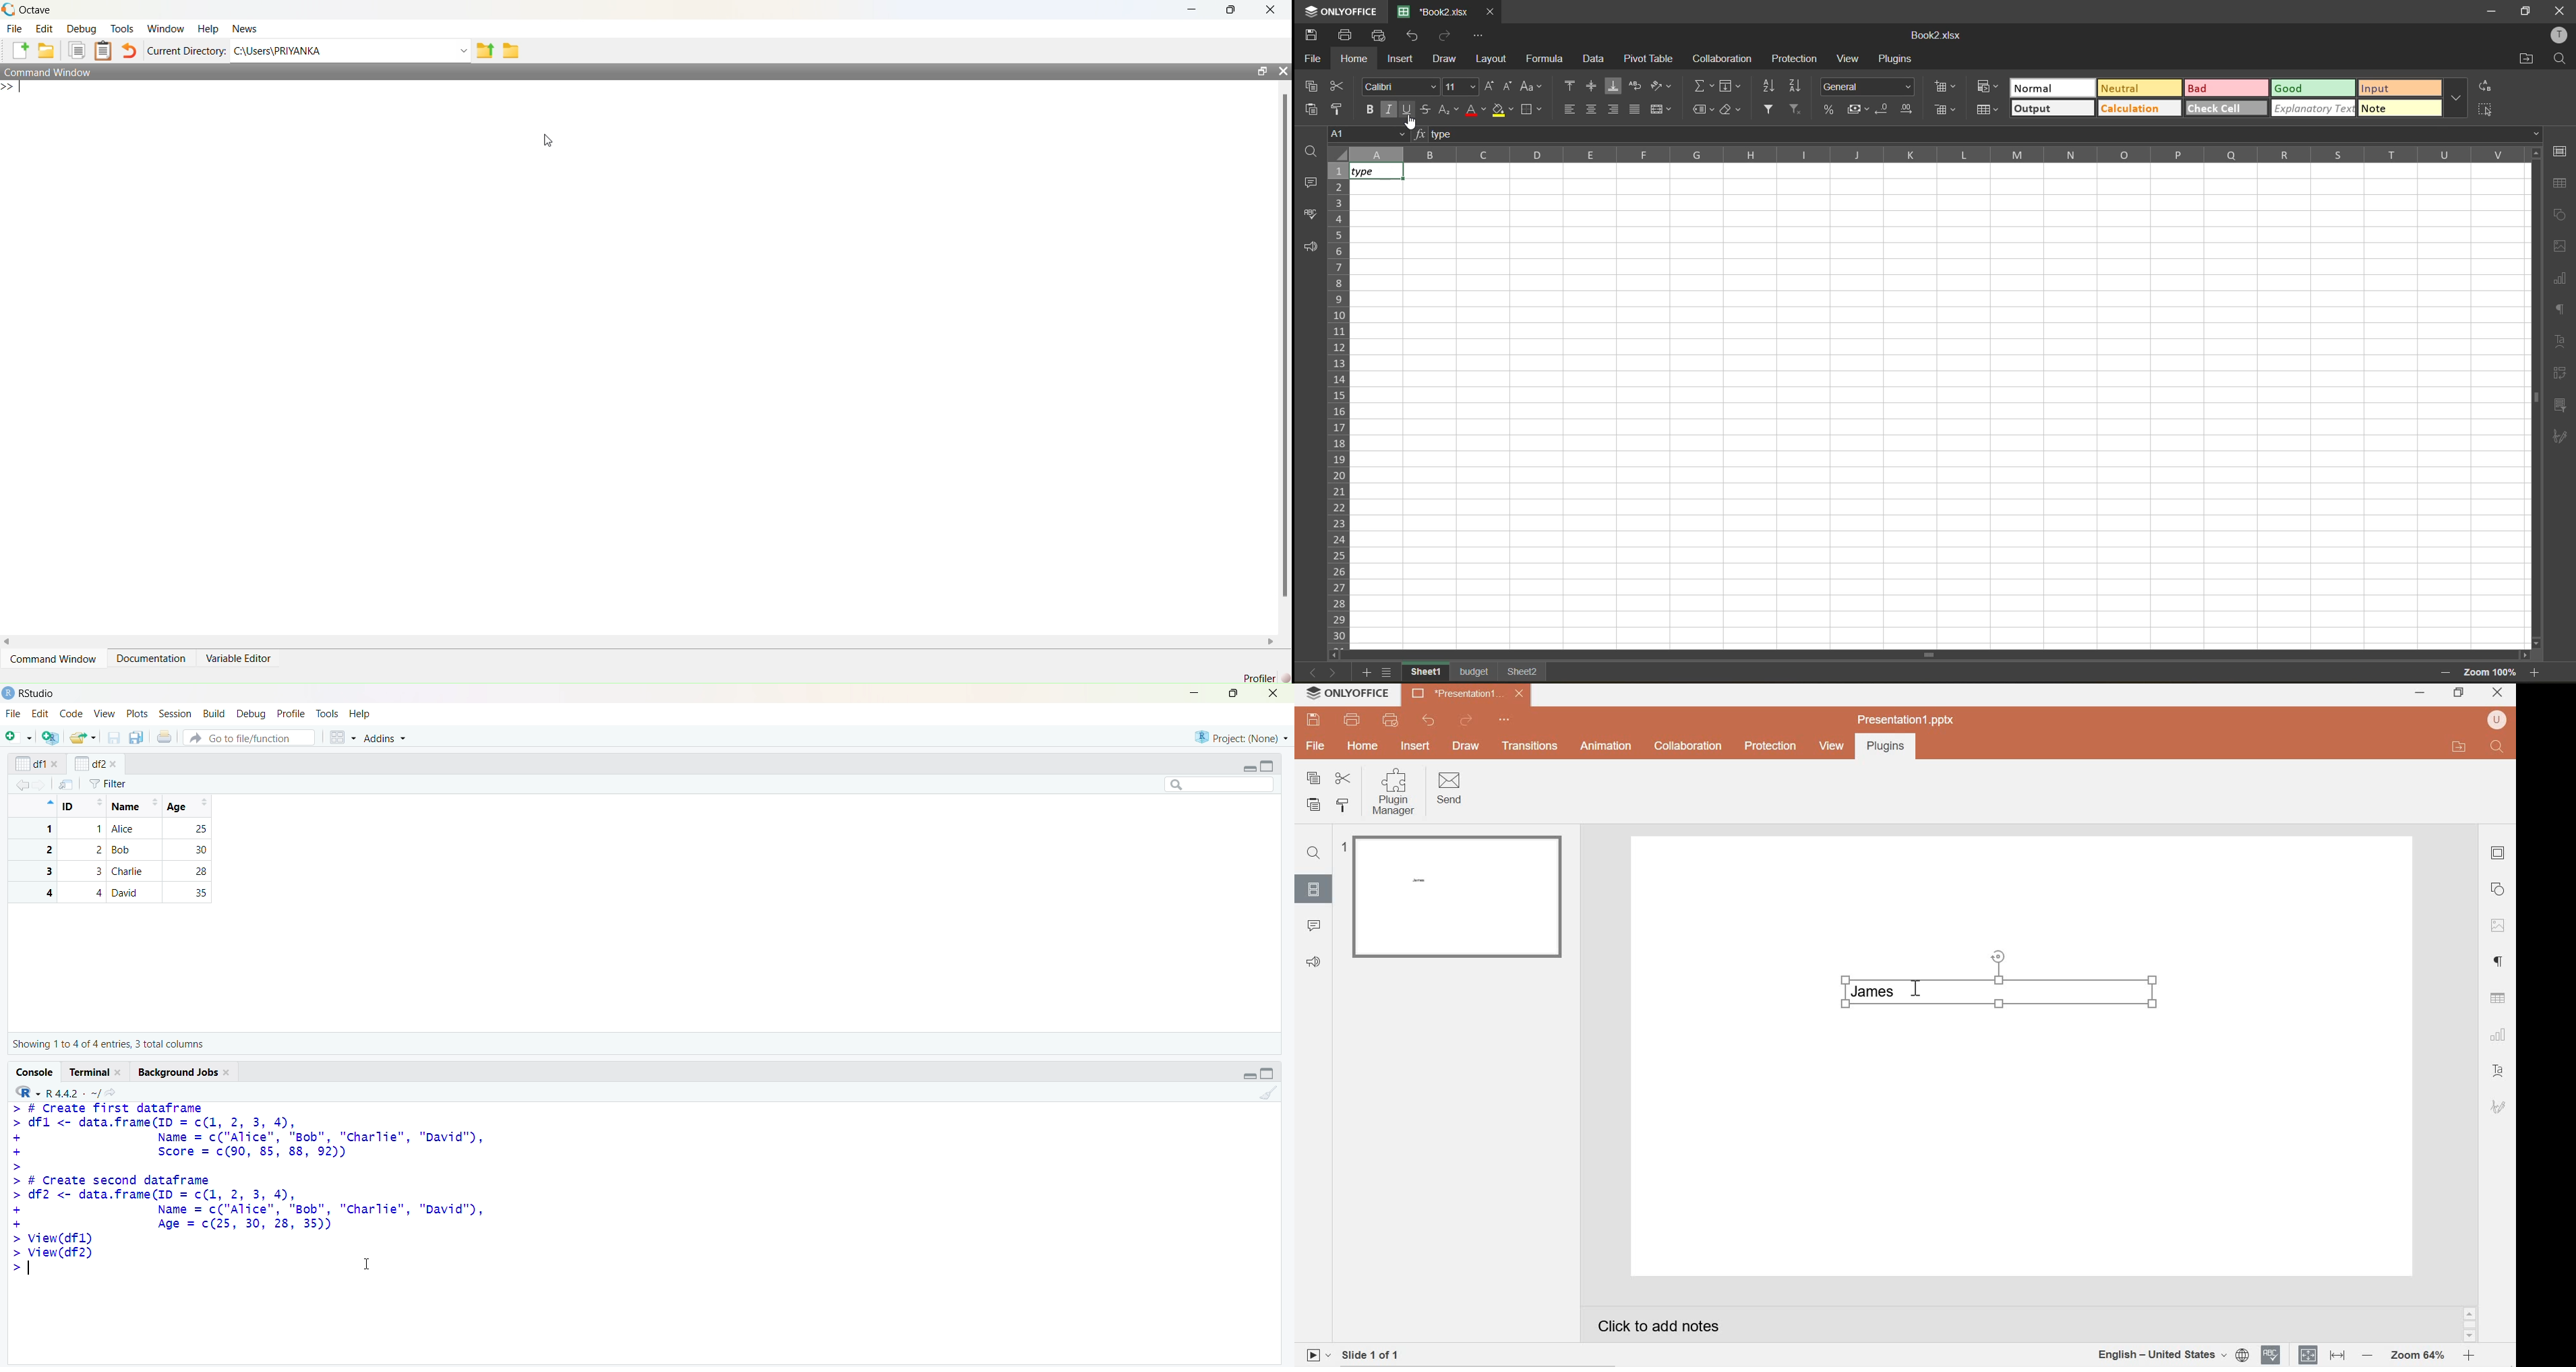 The image size is (2576, 1372). Describe the element at coordinates (2557, 373) in the screenshot. I see `pivot table` at that location.